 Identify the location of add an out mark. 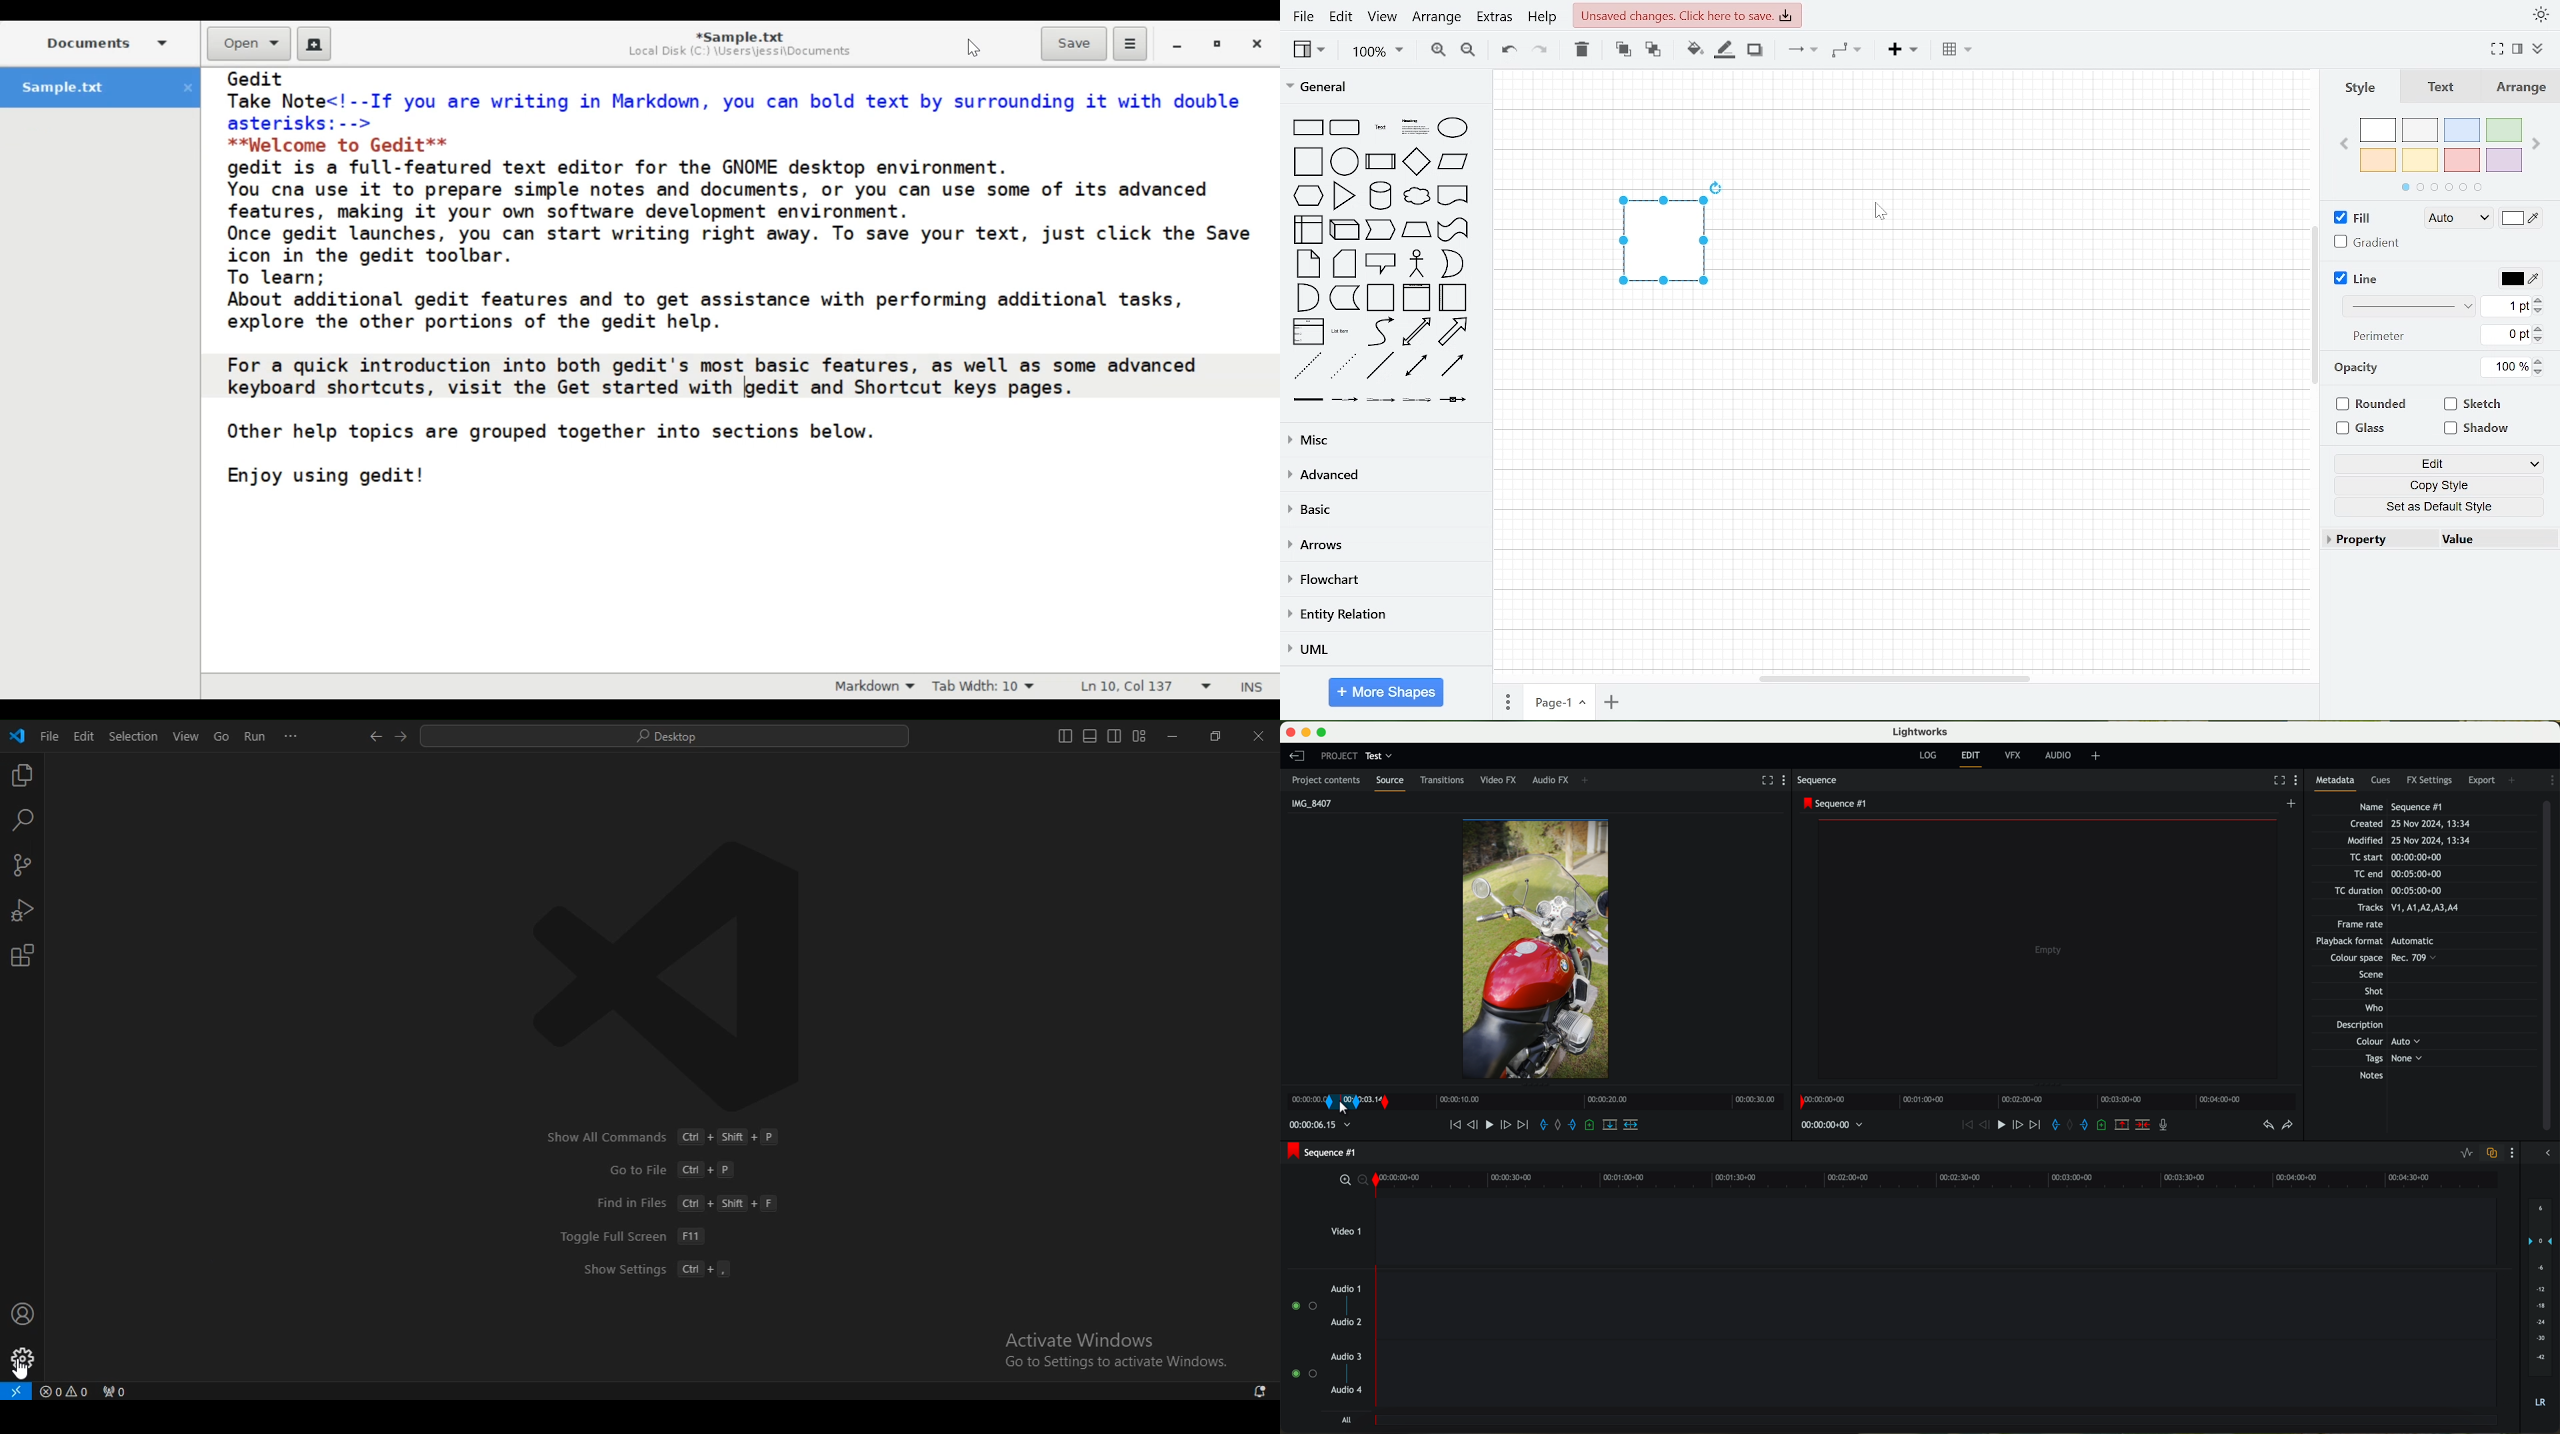
(2080, 1126).